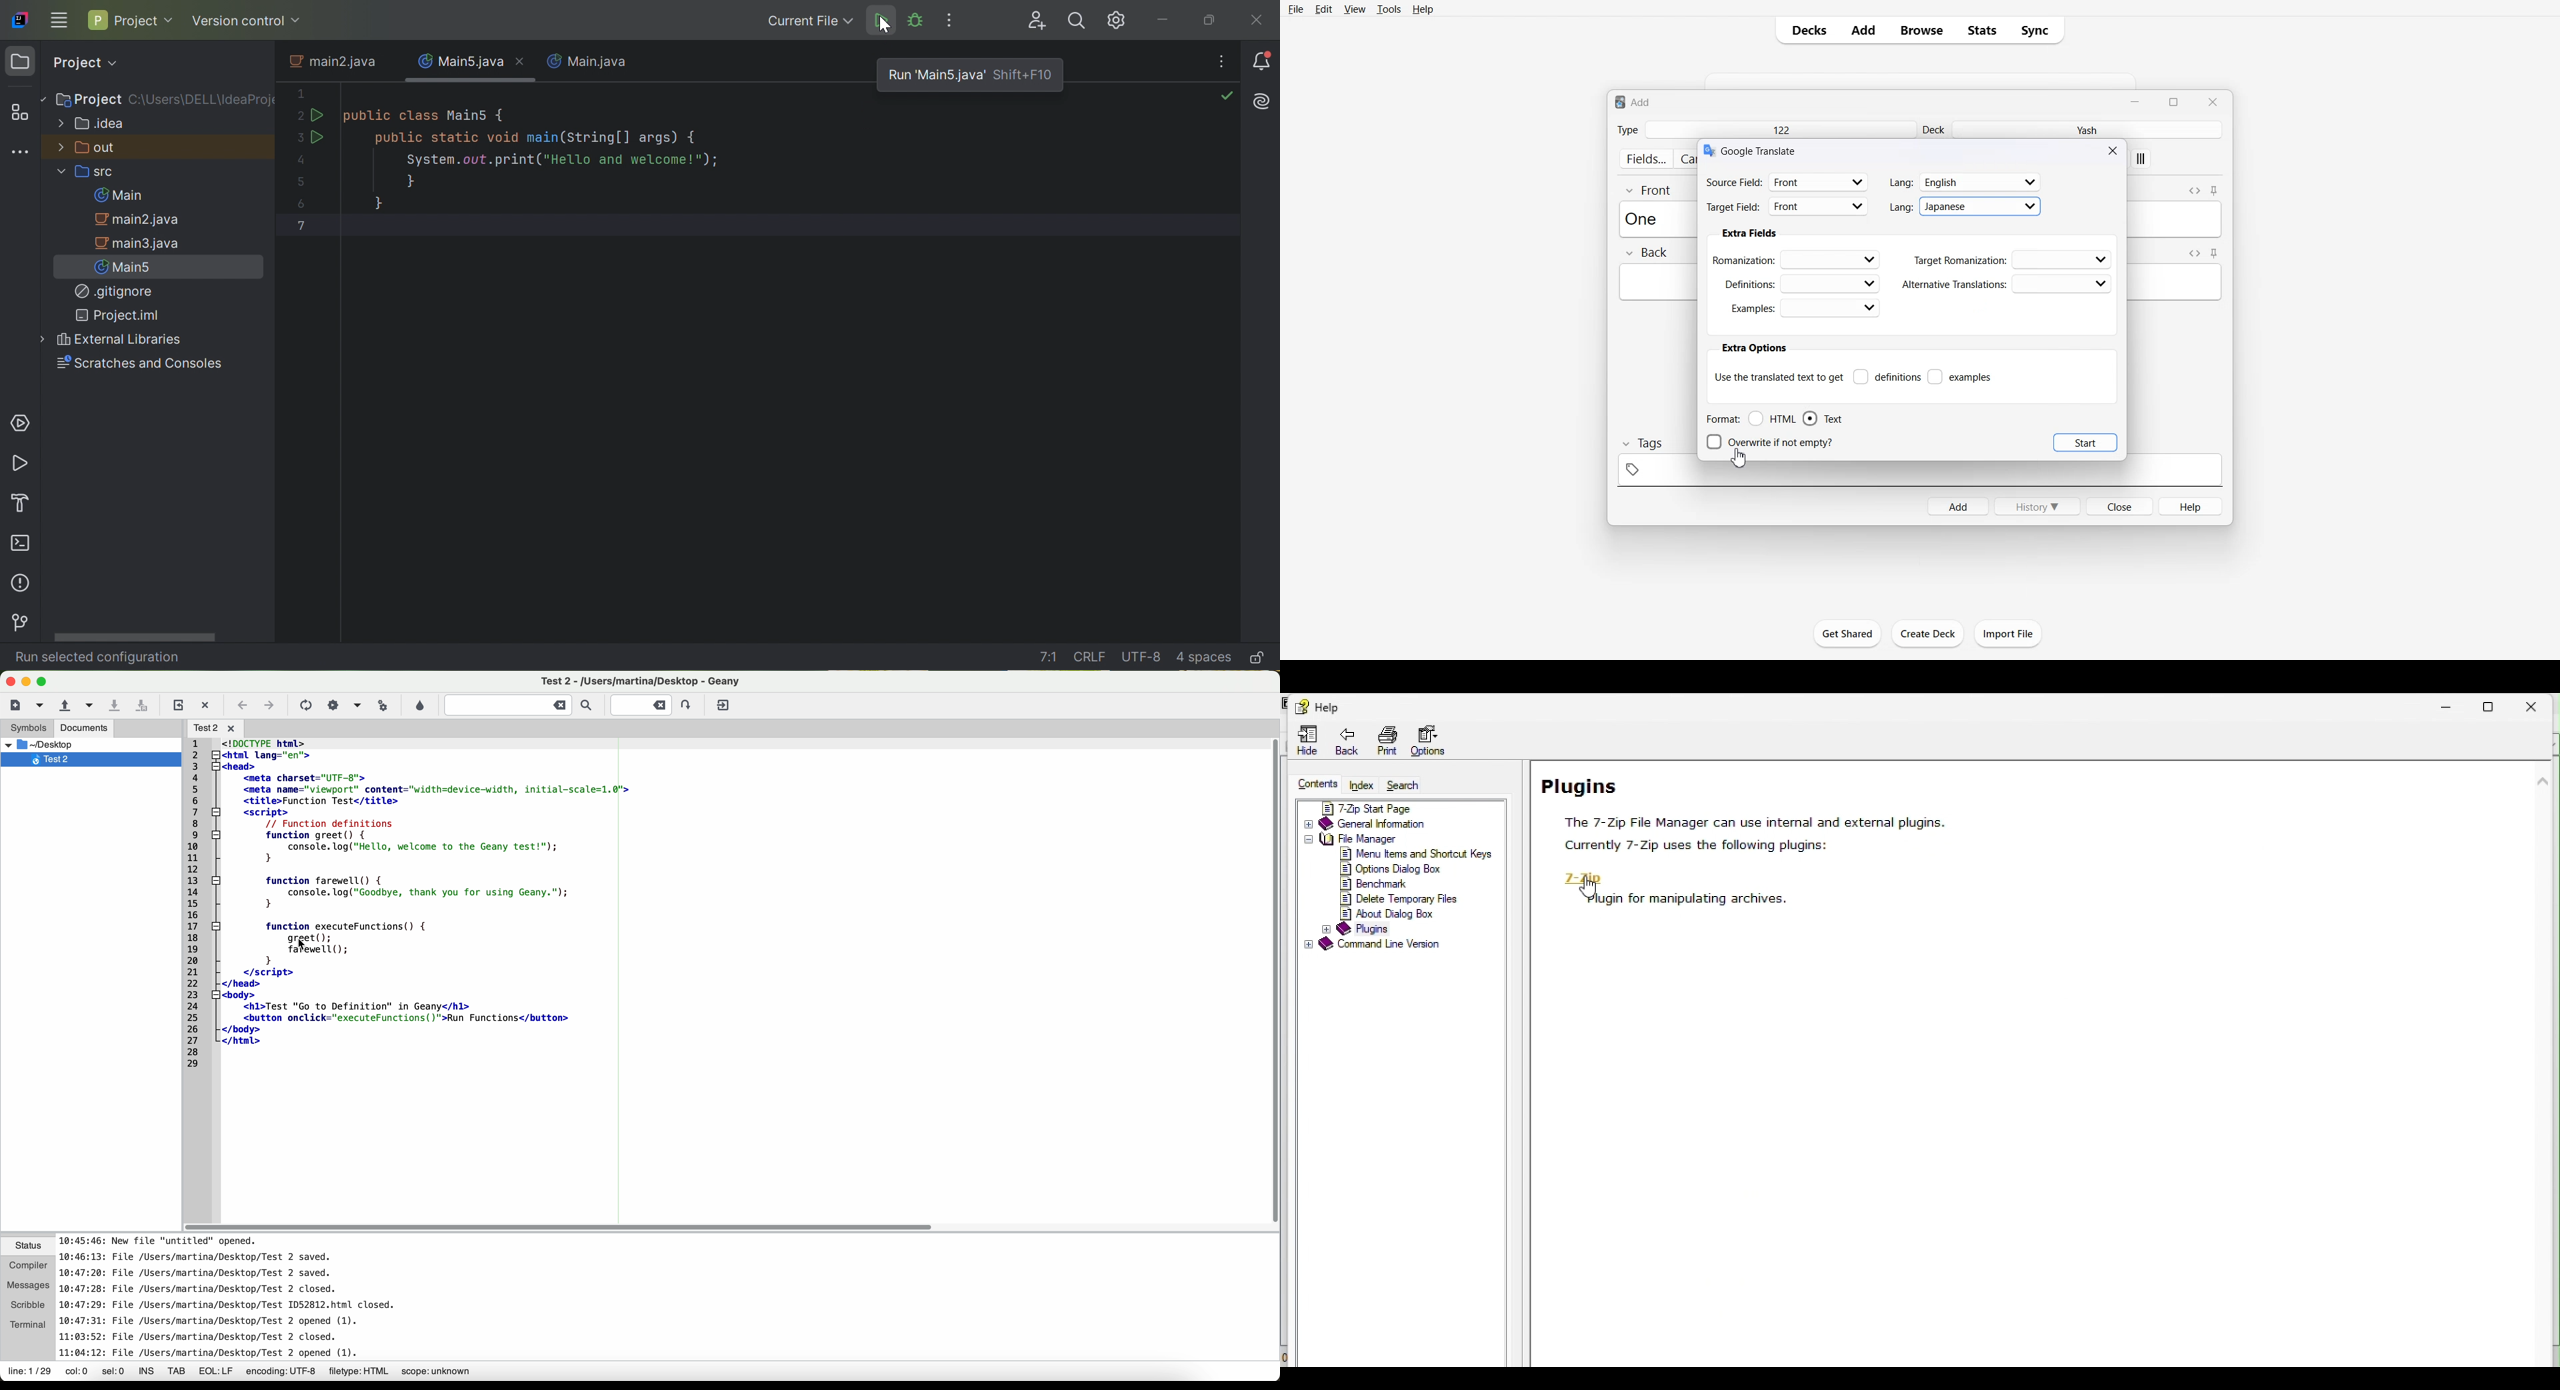 The height and width of the screenshot is (1400, 2576). I want to click on Text, so click(1645, 218).